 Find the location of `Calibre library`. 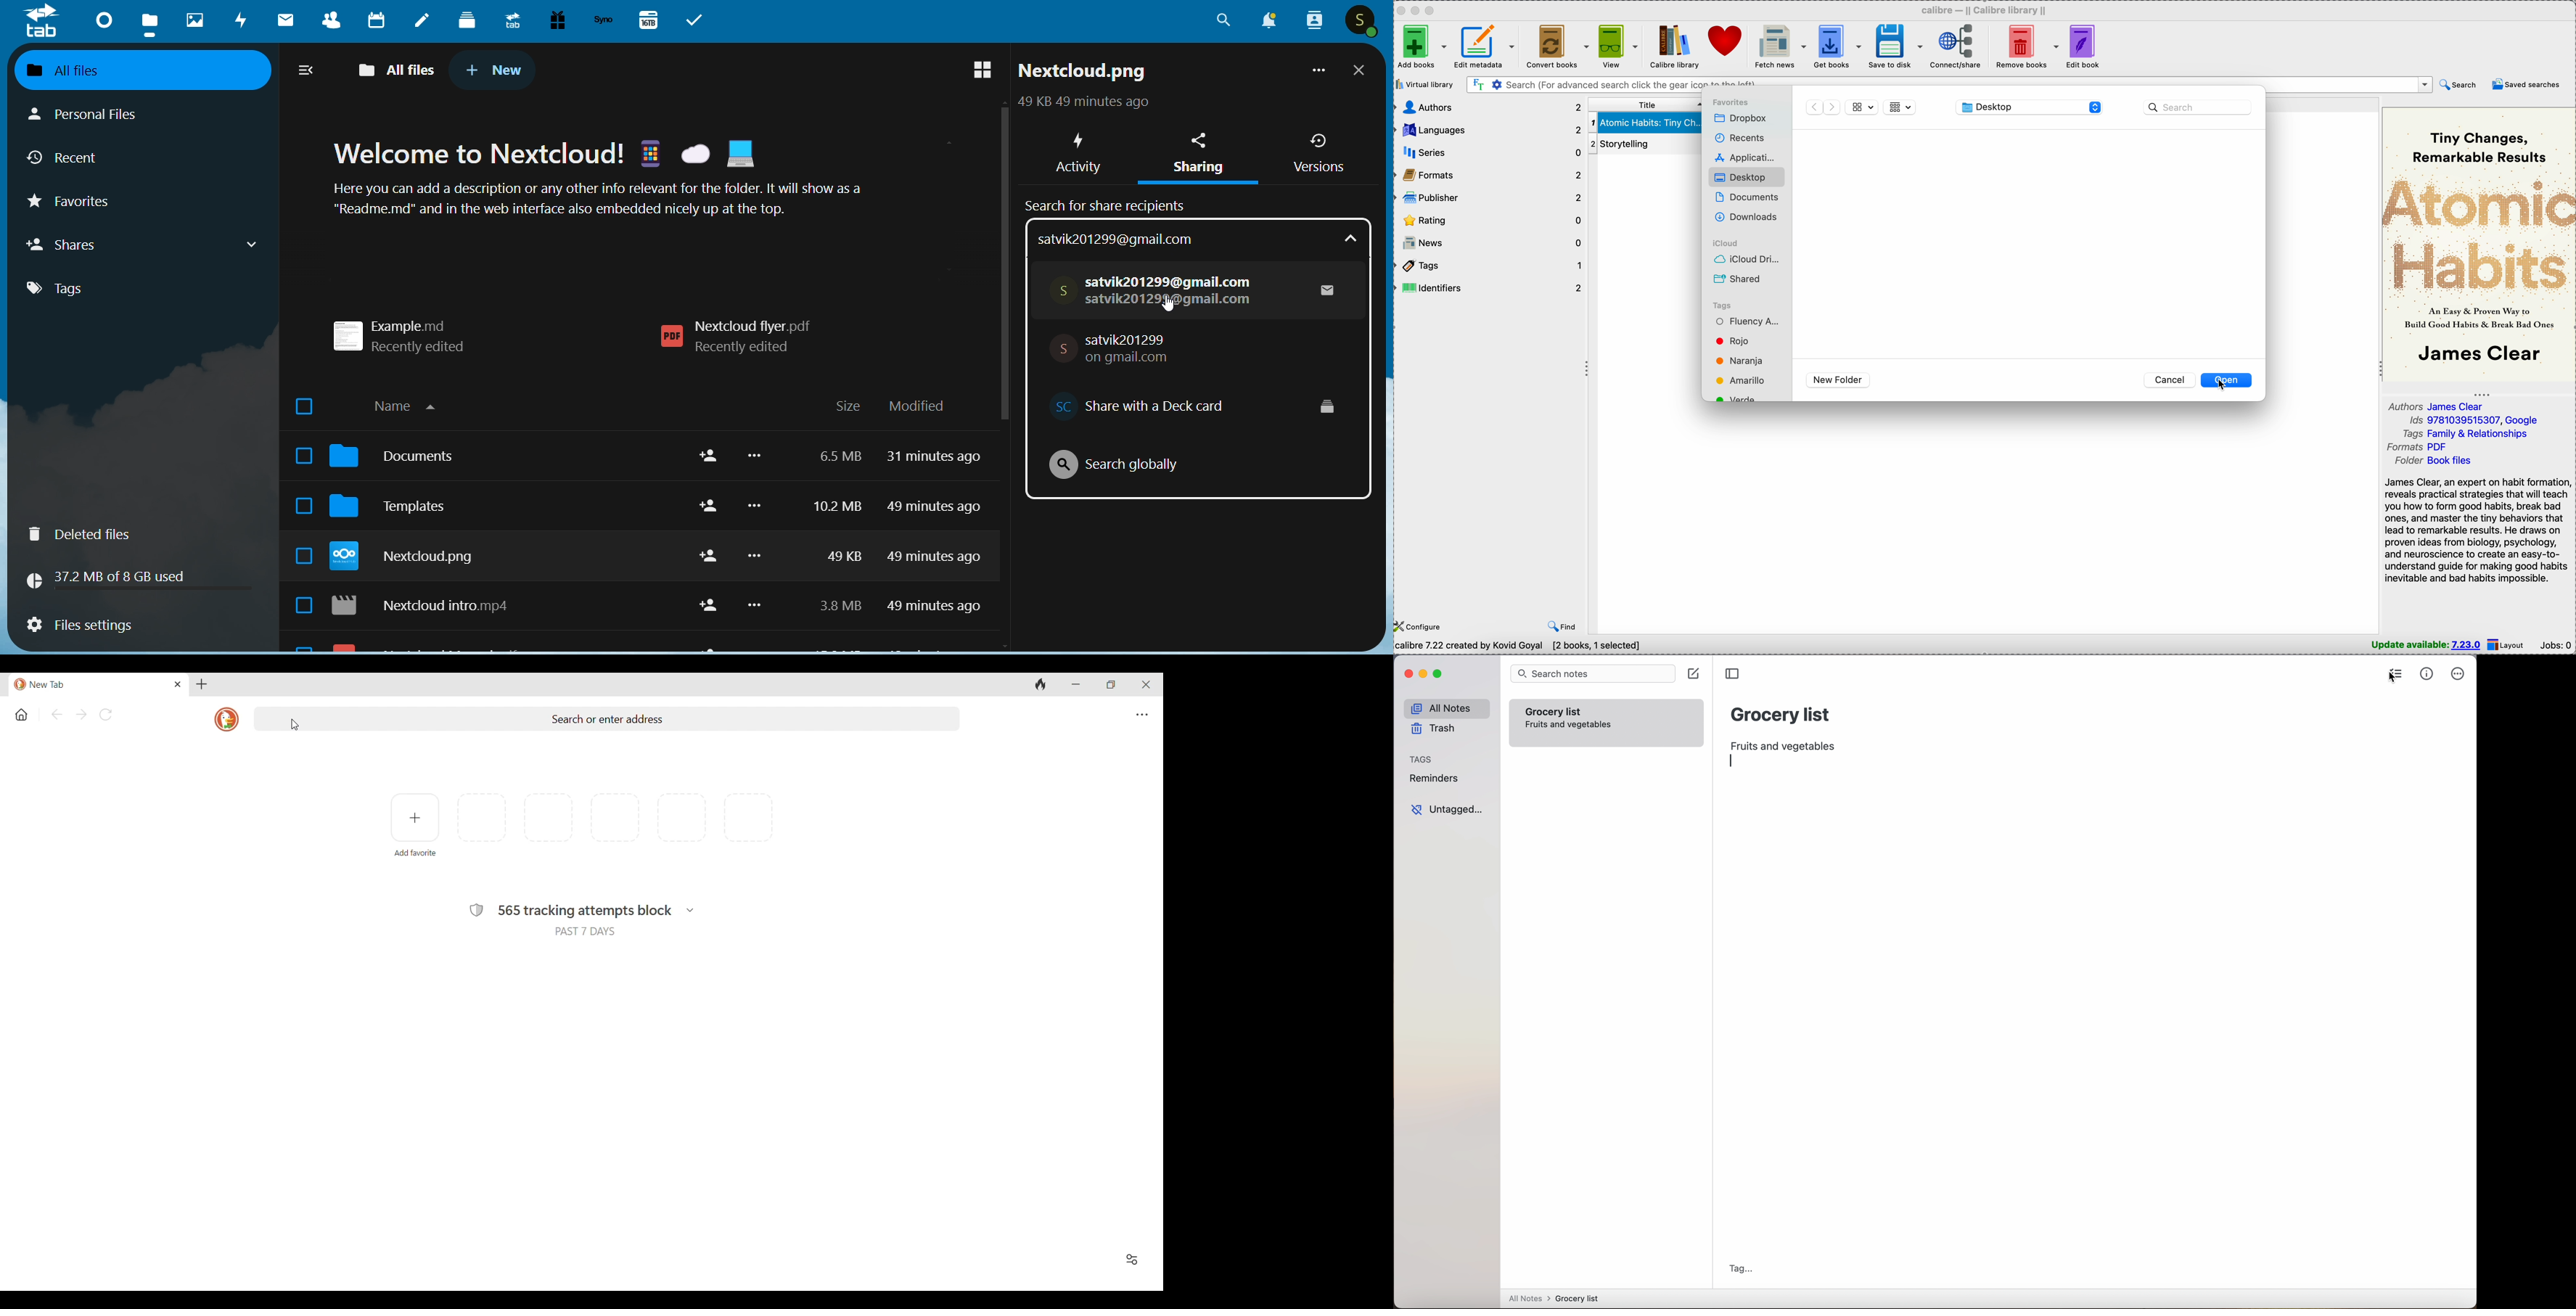

Calibre library is located at coordinates (1674, 45).